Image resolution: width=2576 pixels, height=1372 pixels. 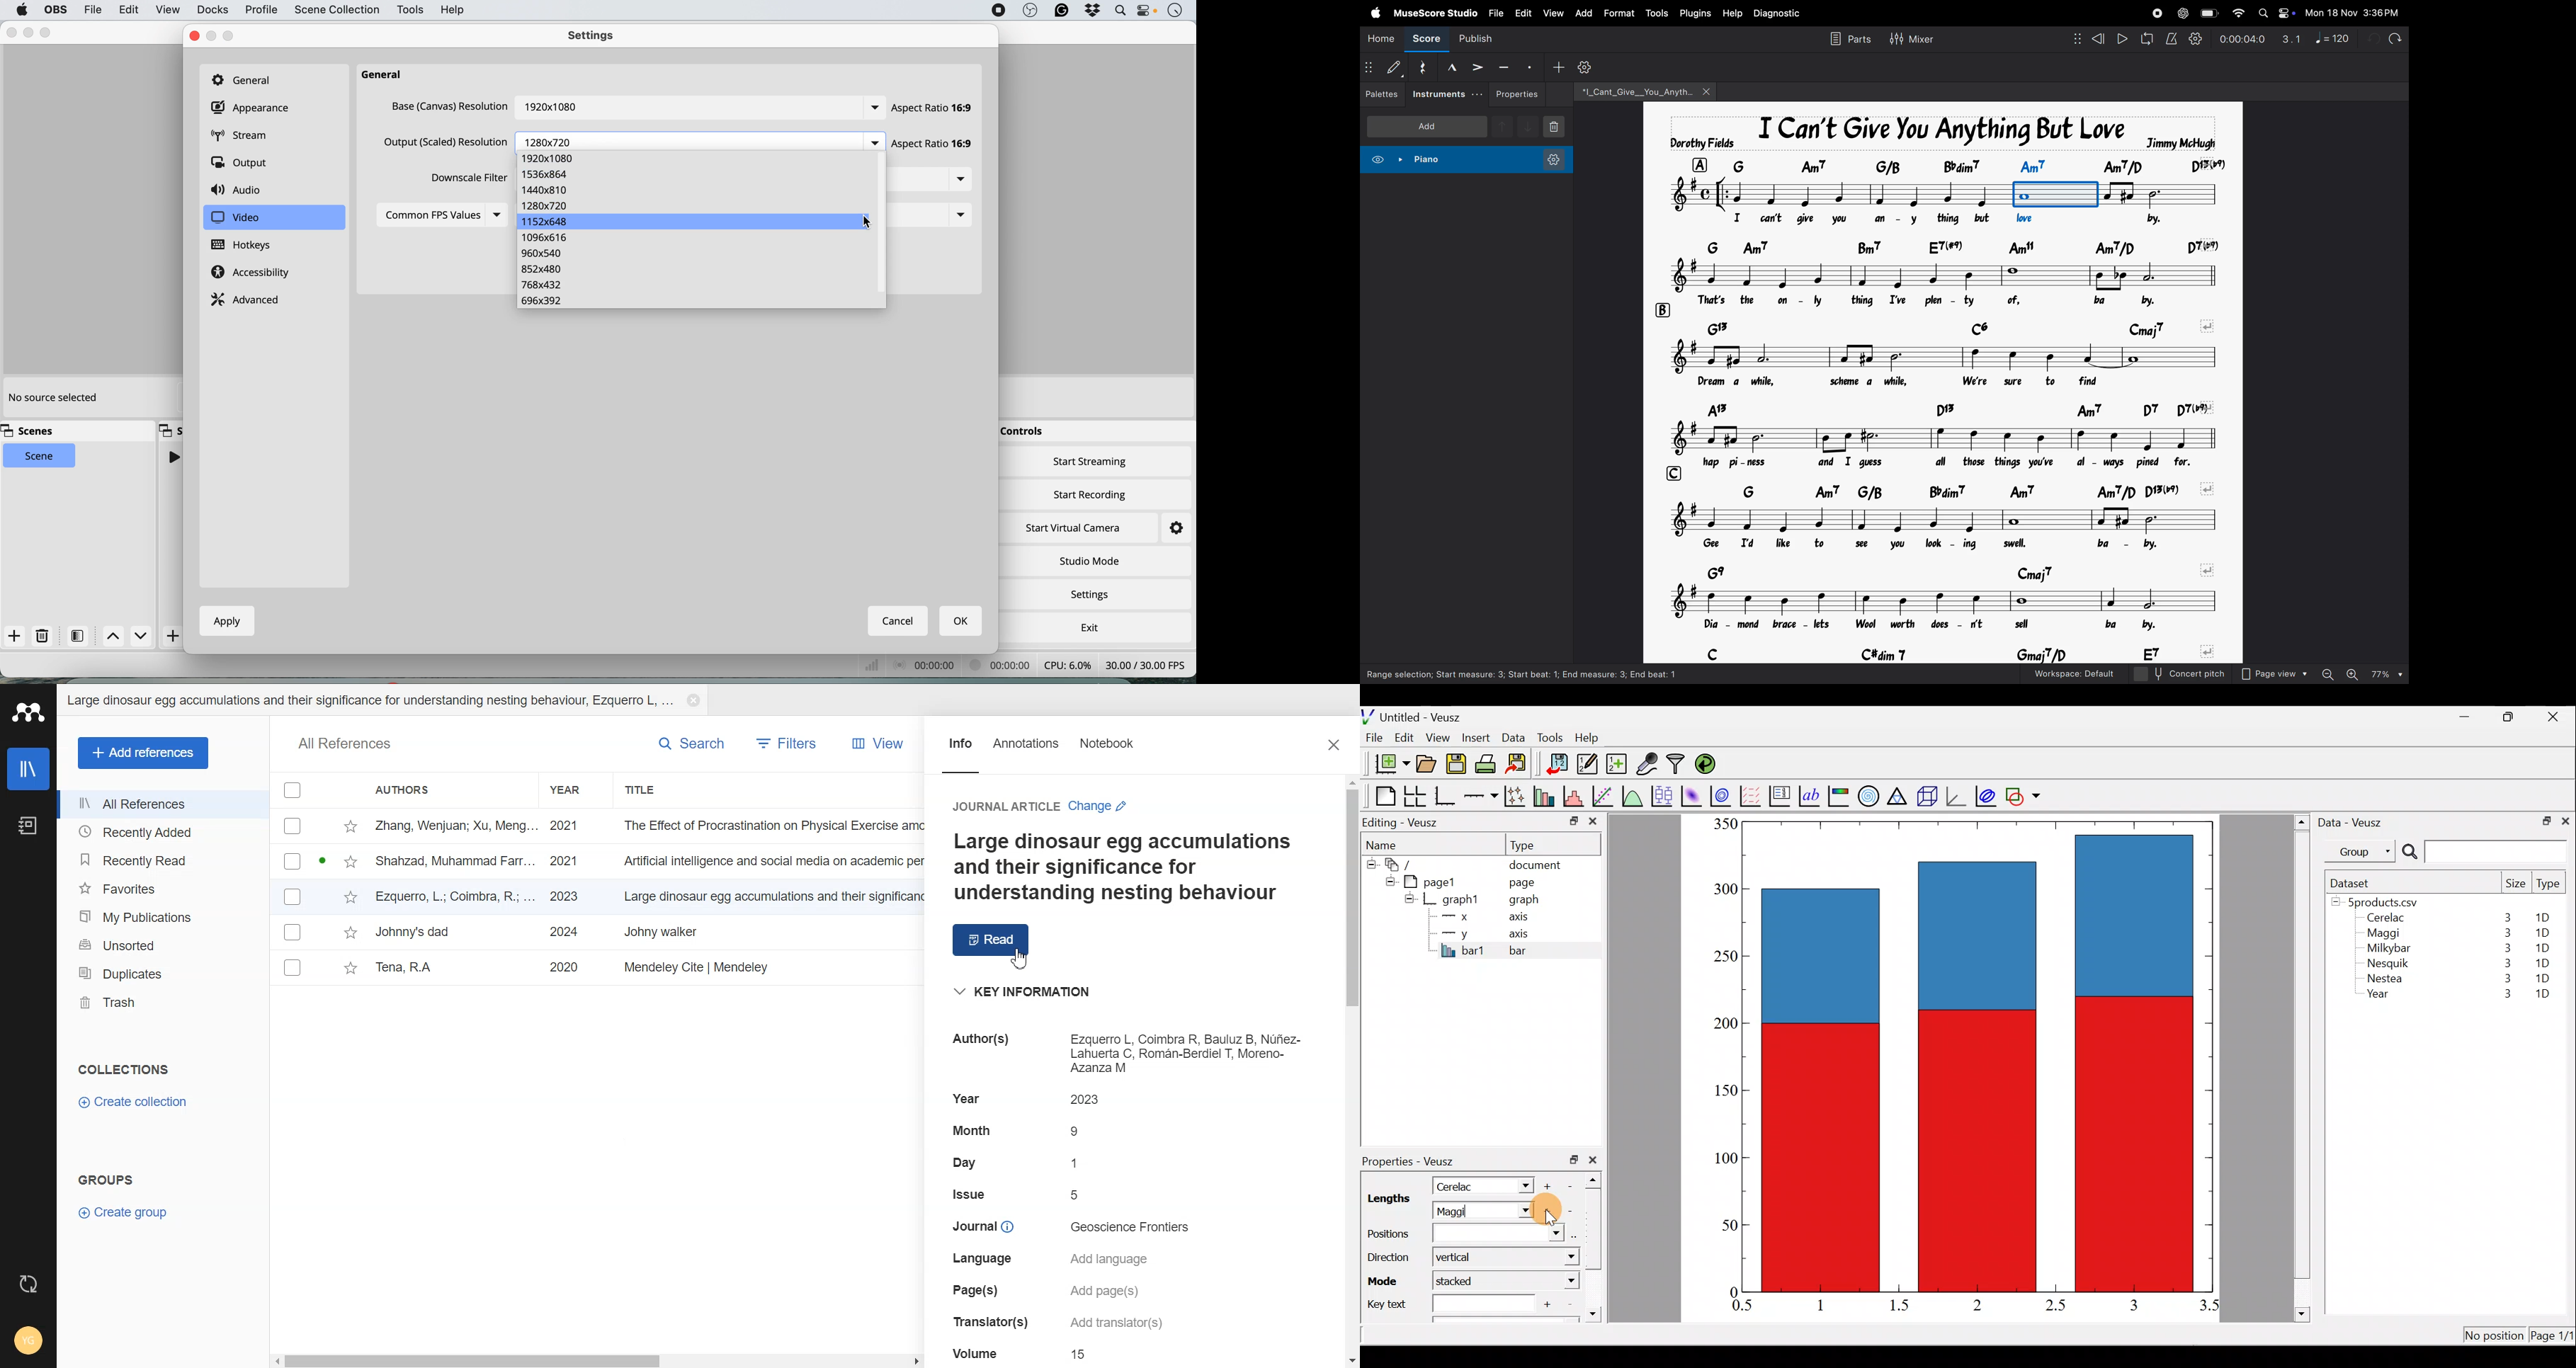 What do you see at coordinates (646, 967) in the screenshot?
I see `File` at bounding box center [646, 967].